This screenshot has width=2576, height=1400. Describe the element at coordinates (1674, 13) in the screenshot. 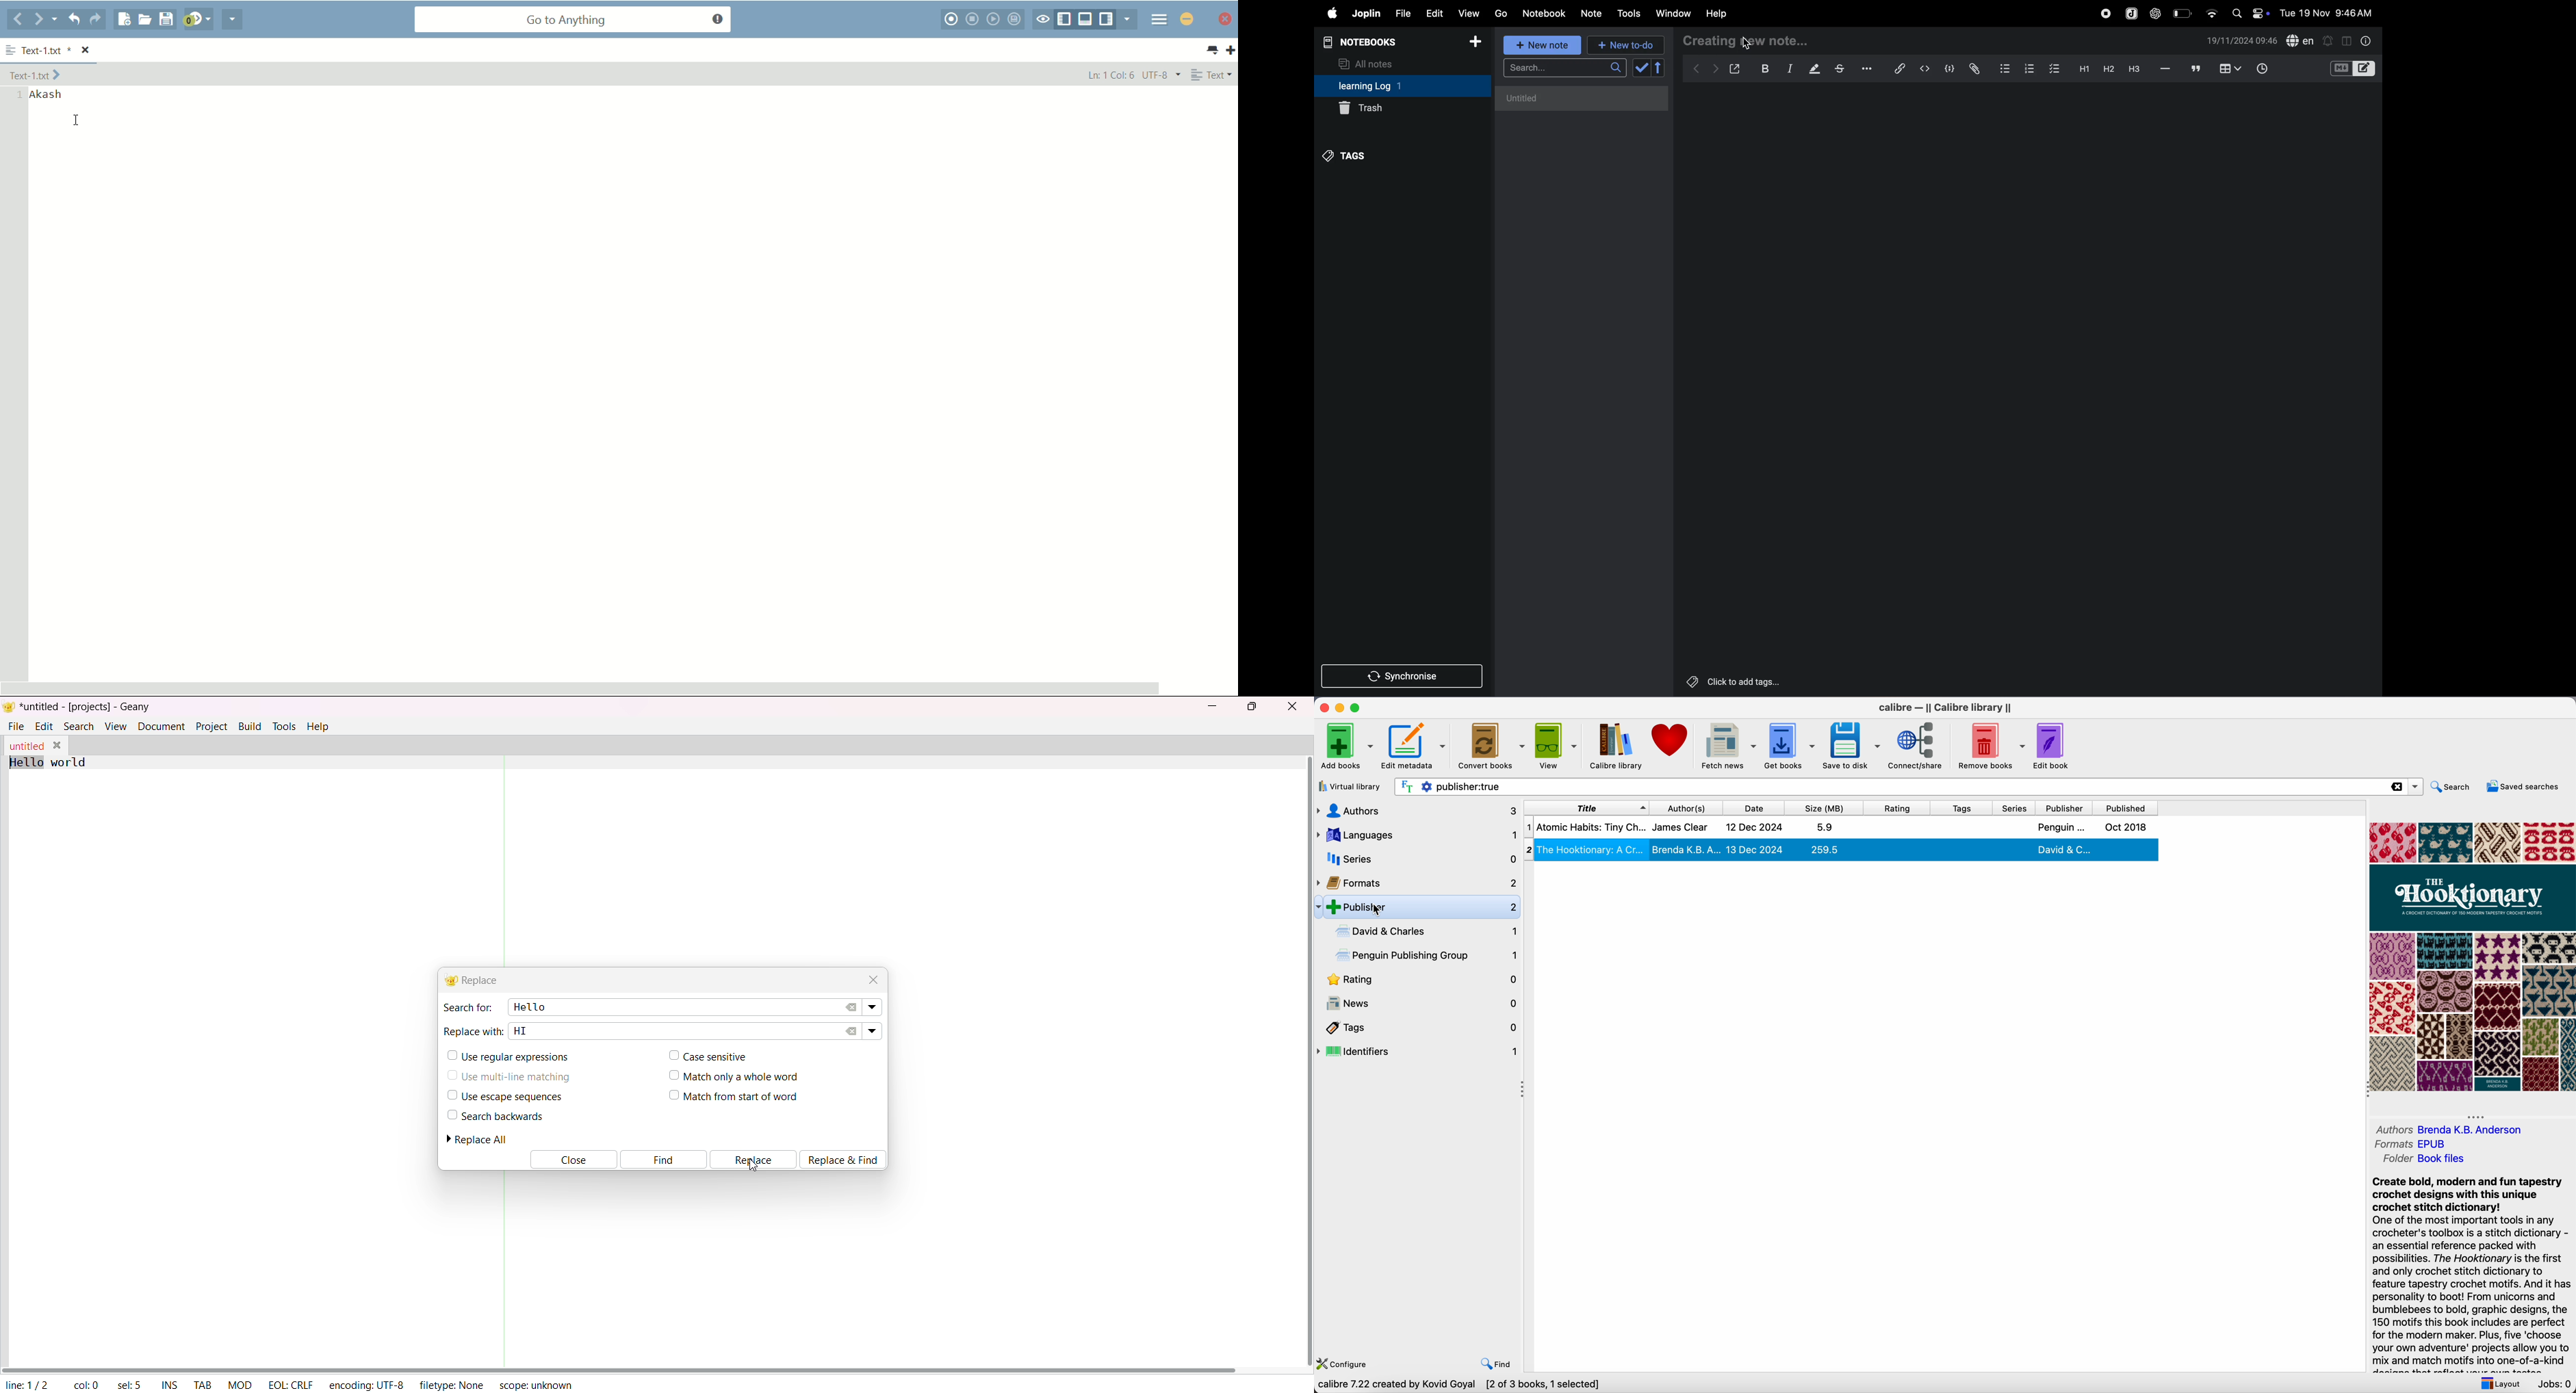

I see `window` at that location.